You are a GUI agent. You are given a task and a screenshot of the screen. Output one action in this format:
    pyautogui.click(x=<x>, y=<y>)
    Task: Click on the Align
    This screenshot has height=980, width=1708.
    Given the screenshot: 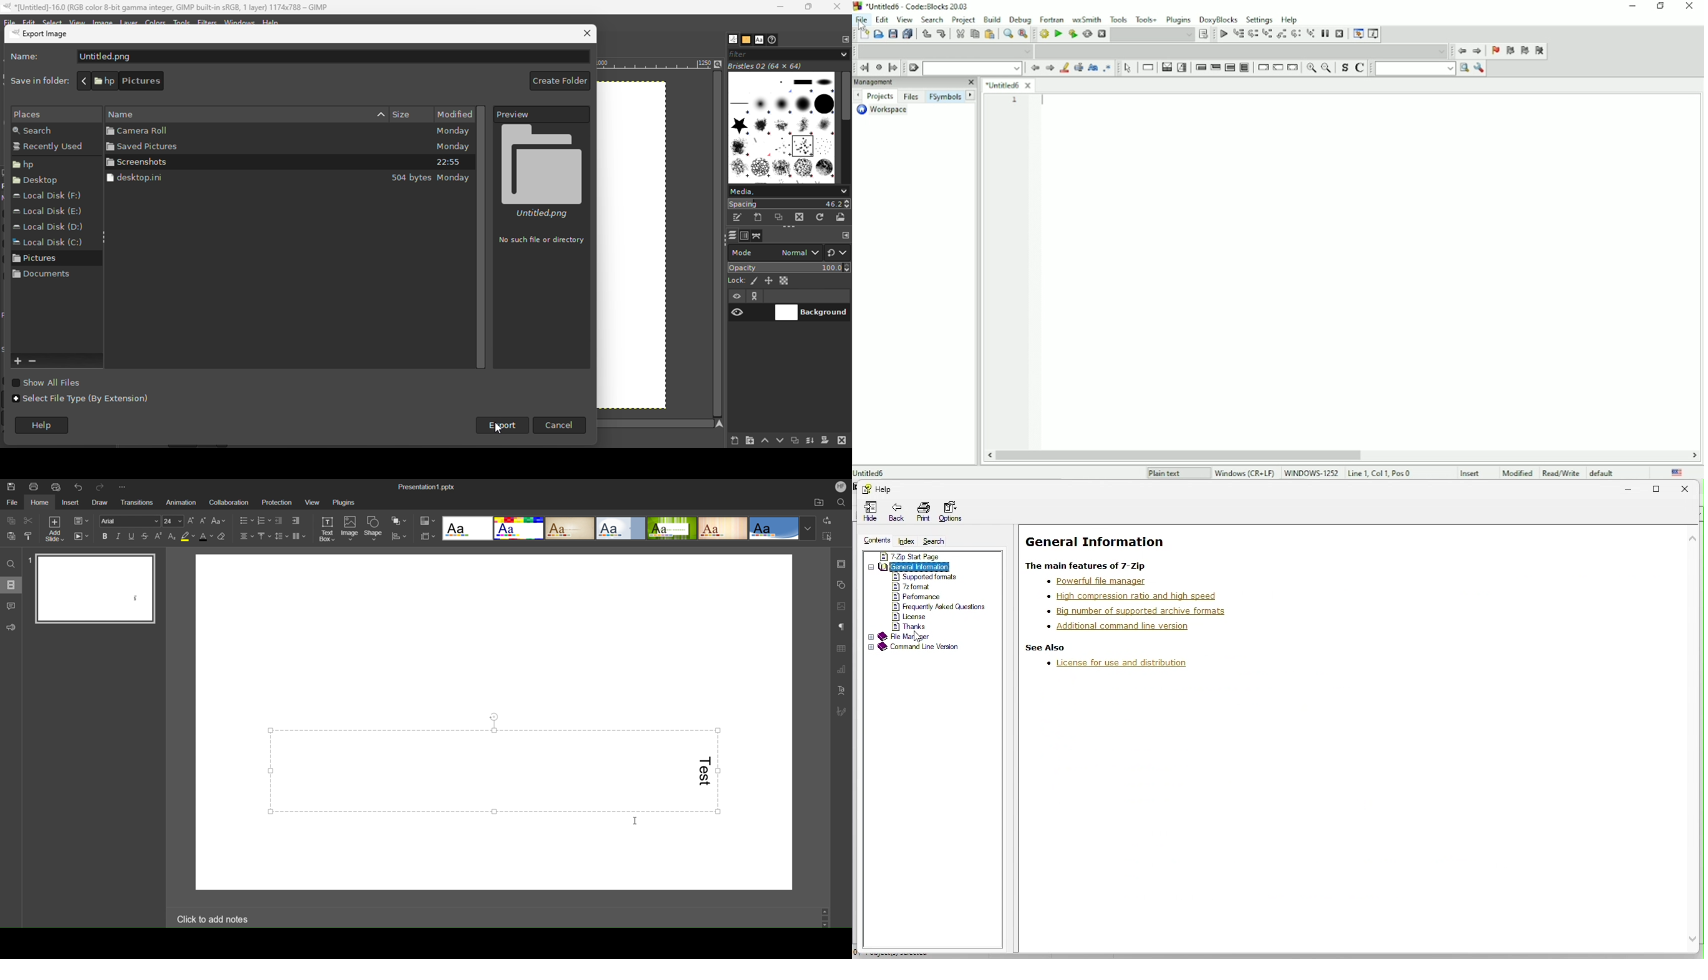 What is the action you would take?
    pyautogui.click(x=399, y=537)
    